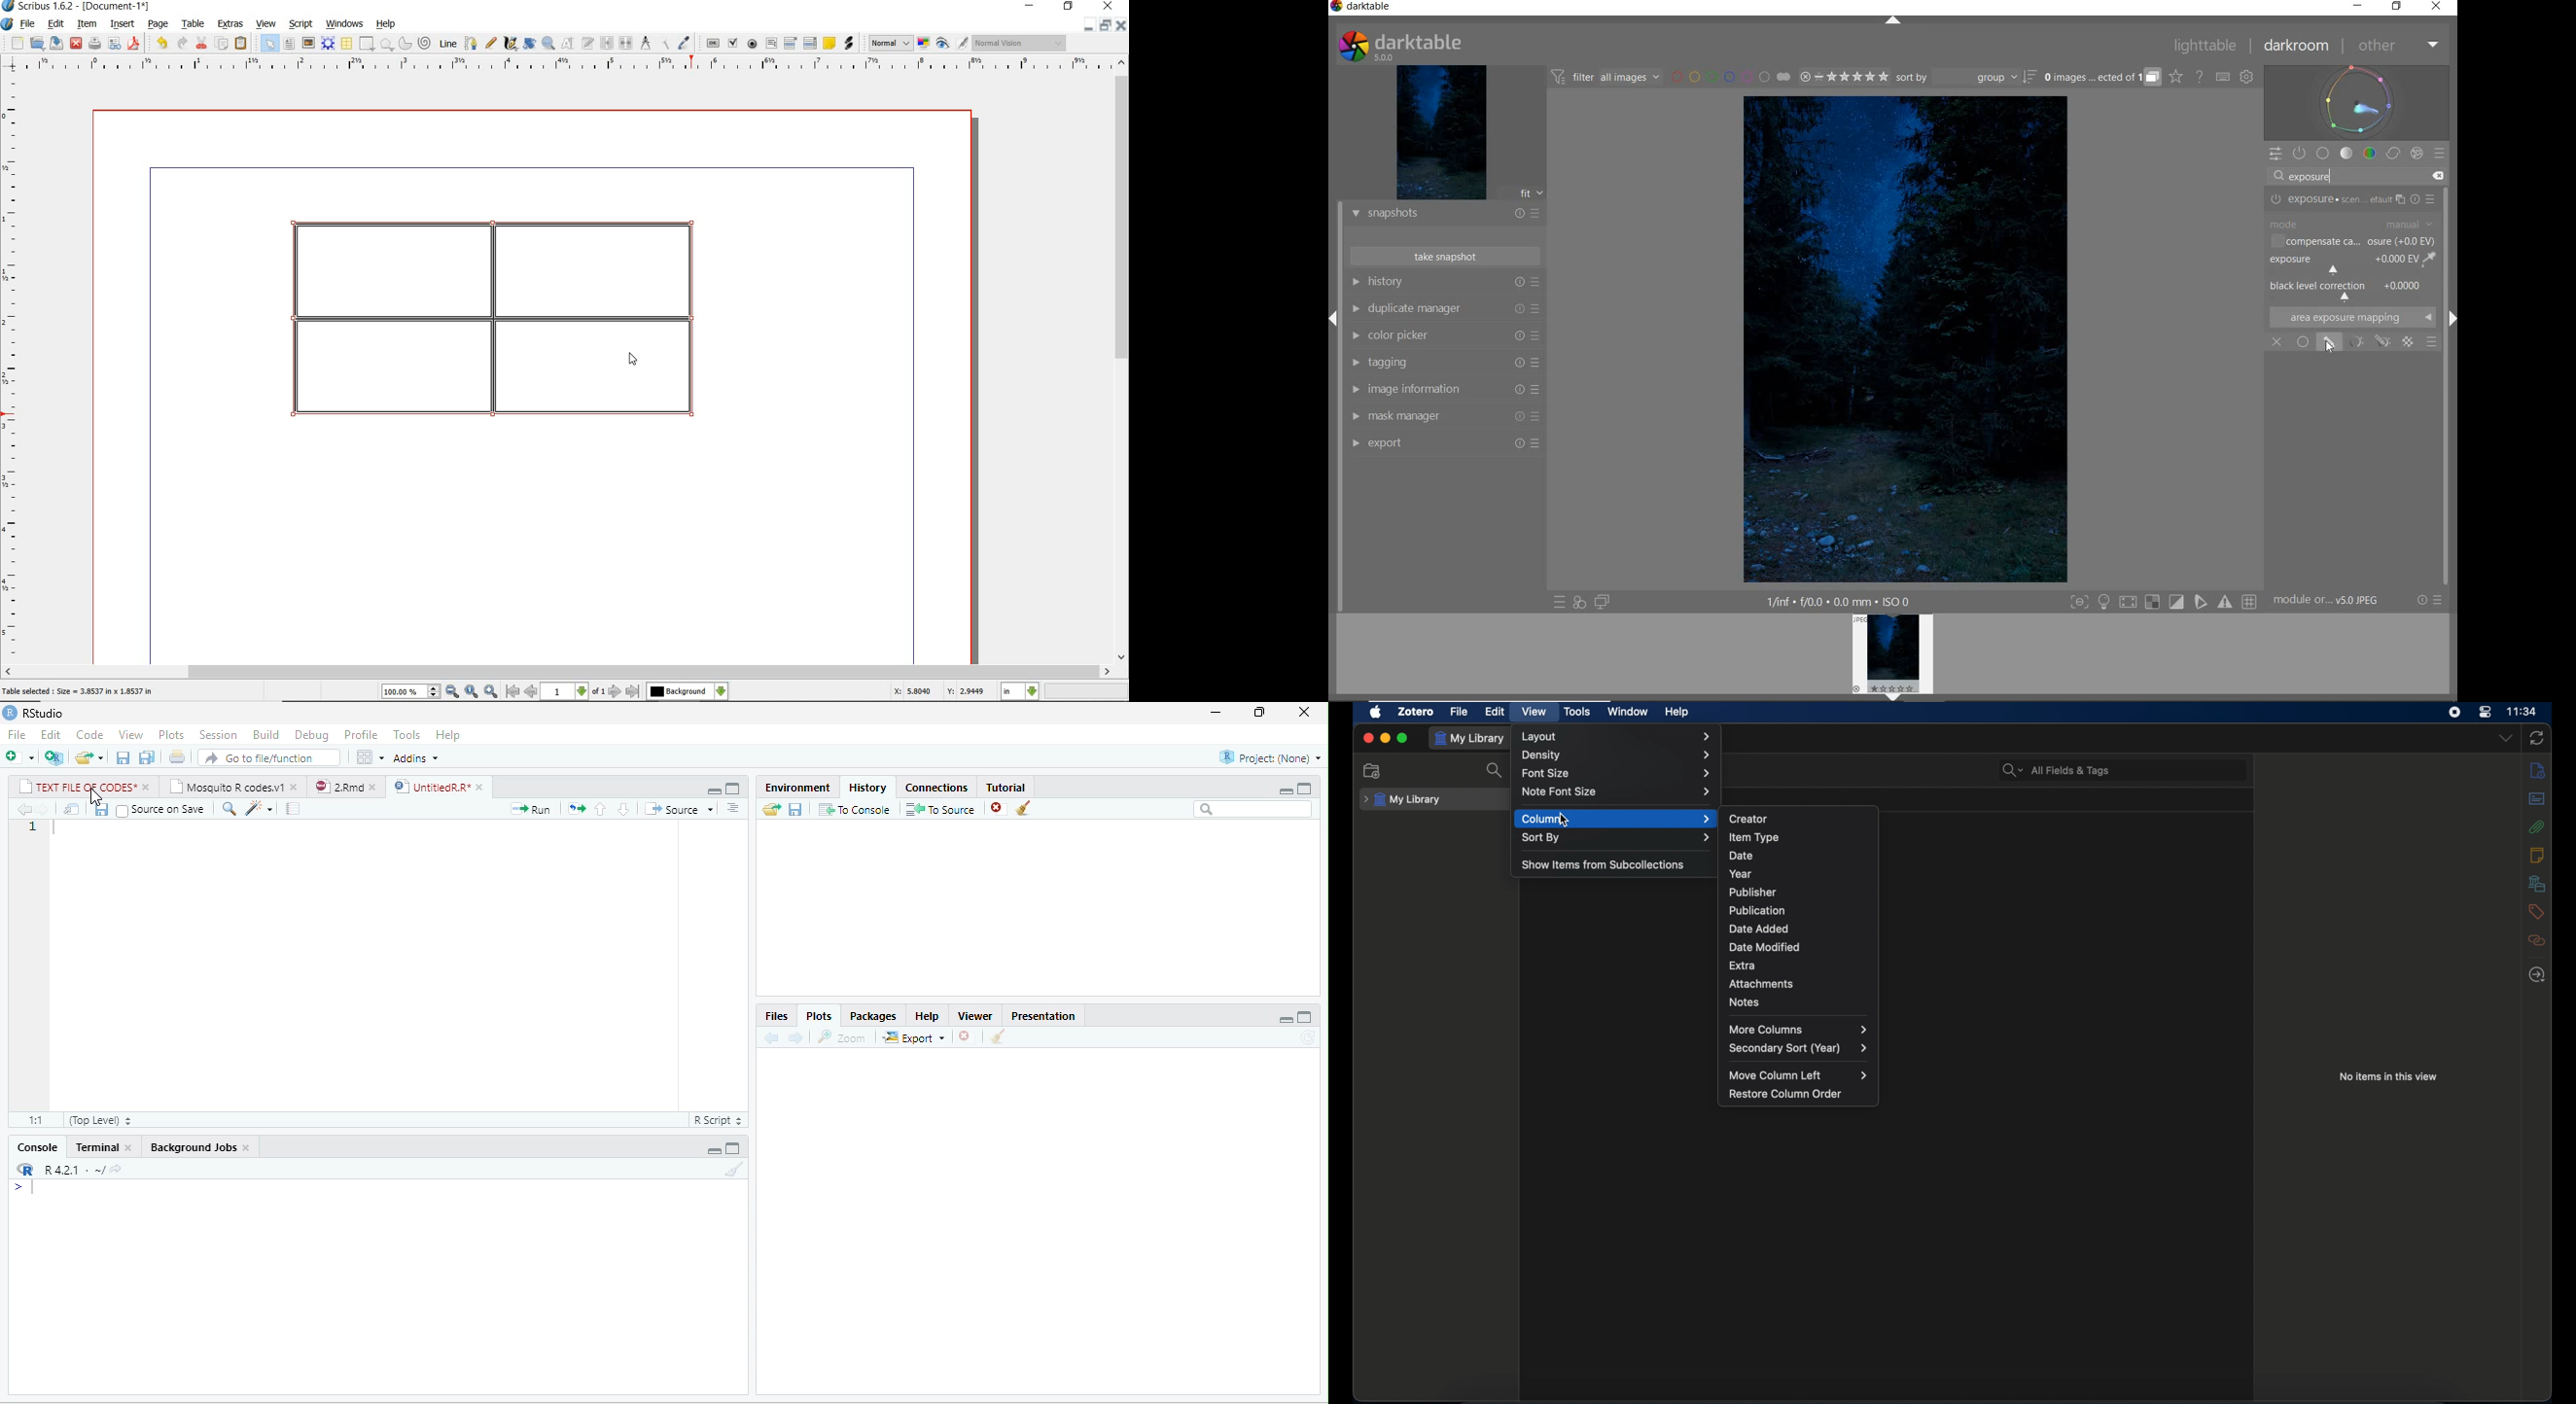 This screenshot has width=2576, height=1428. I want to click on Scrollbar, so click(2451, 457).